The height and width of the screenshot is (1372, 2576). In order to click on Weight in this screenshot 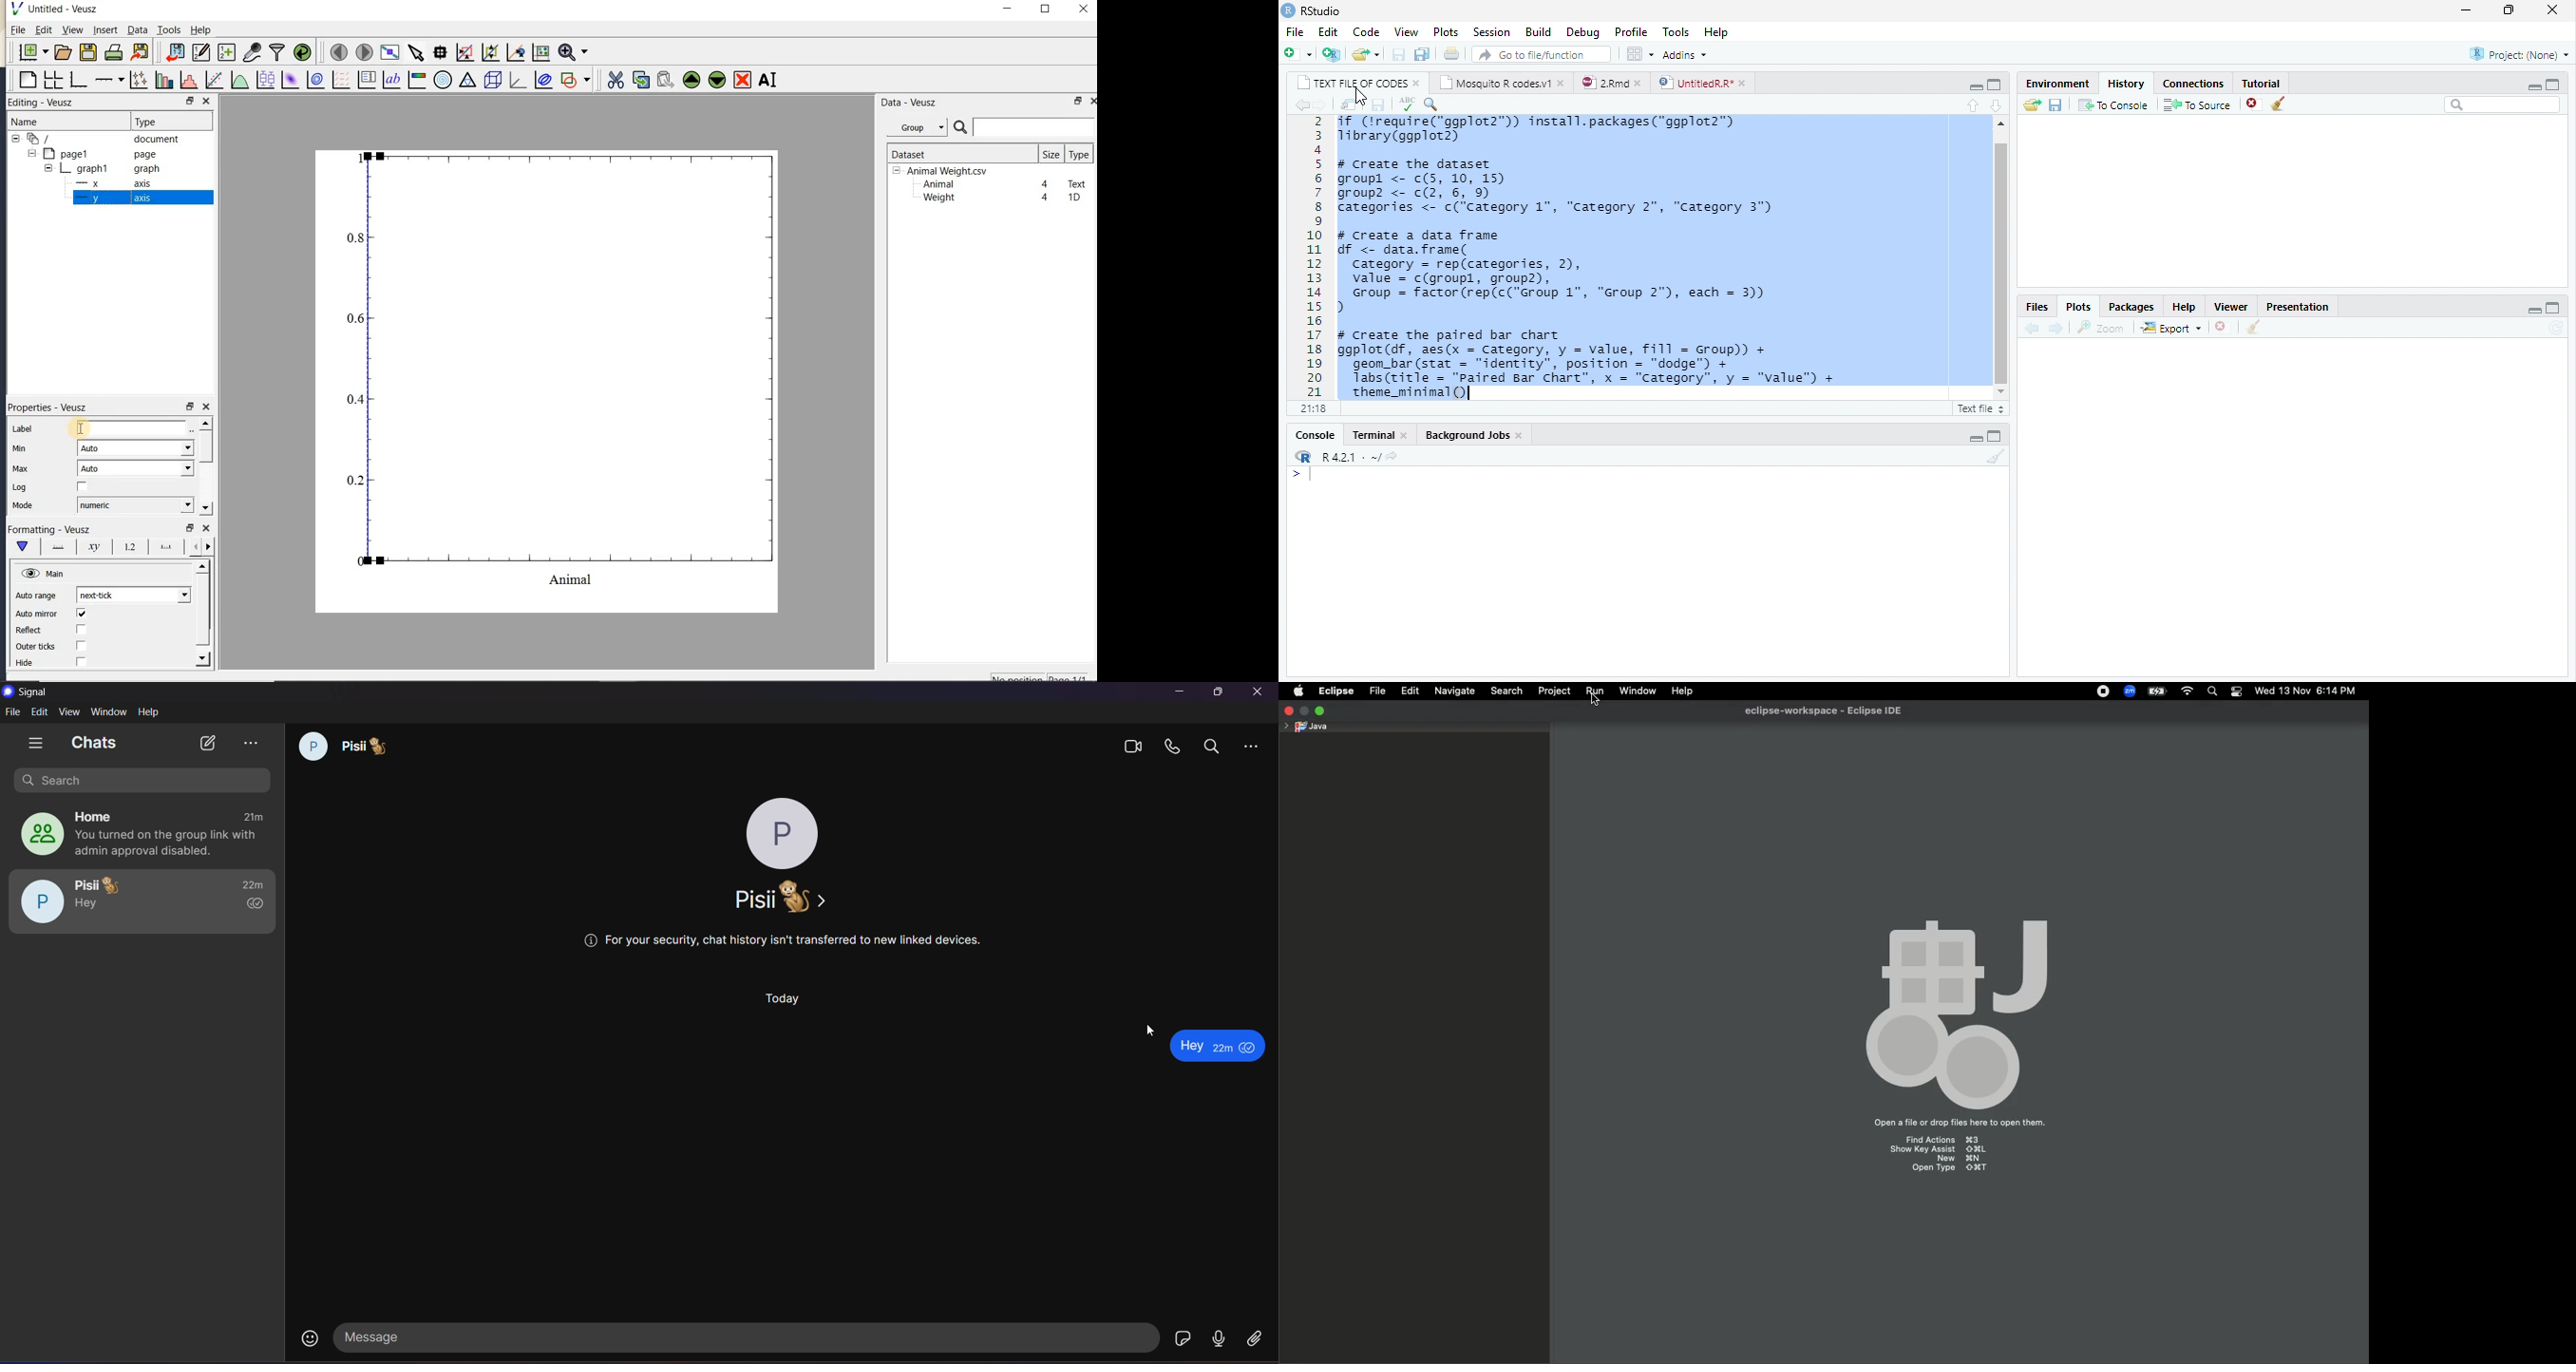, I will do `click(938, 199)`.